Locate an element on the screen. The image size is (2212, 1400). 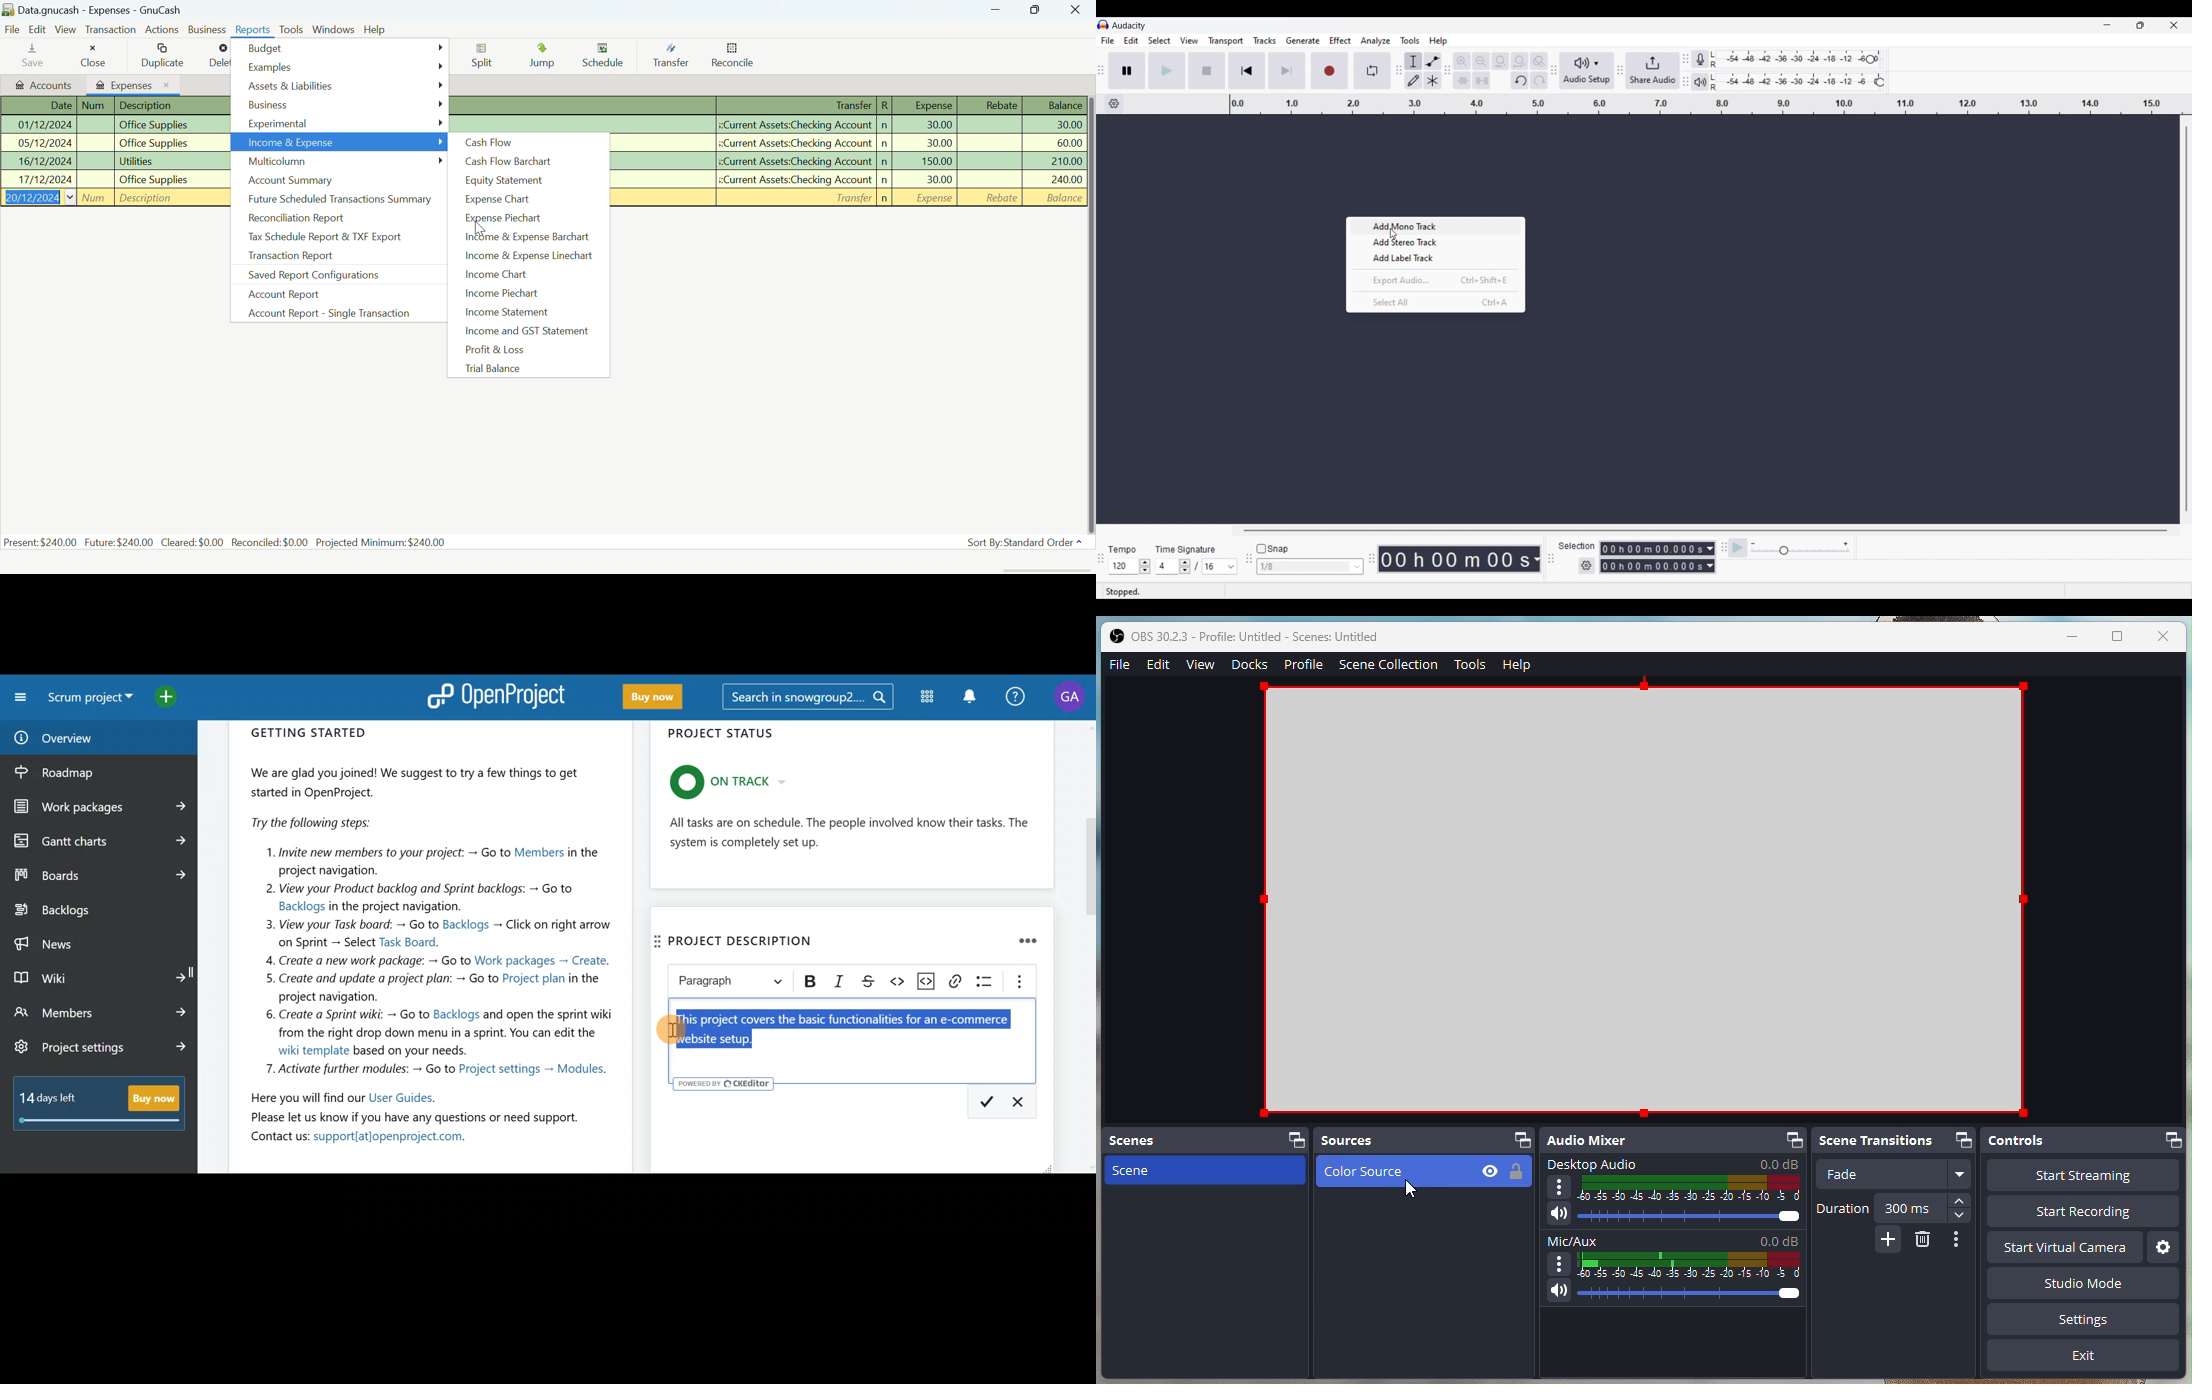
Multitool is located at coordinates (1433, 81).